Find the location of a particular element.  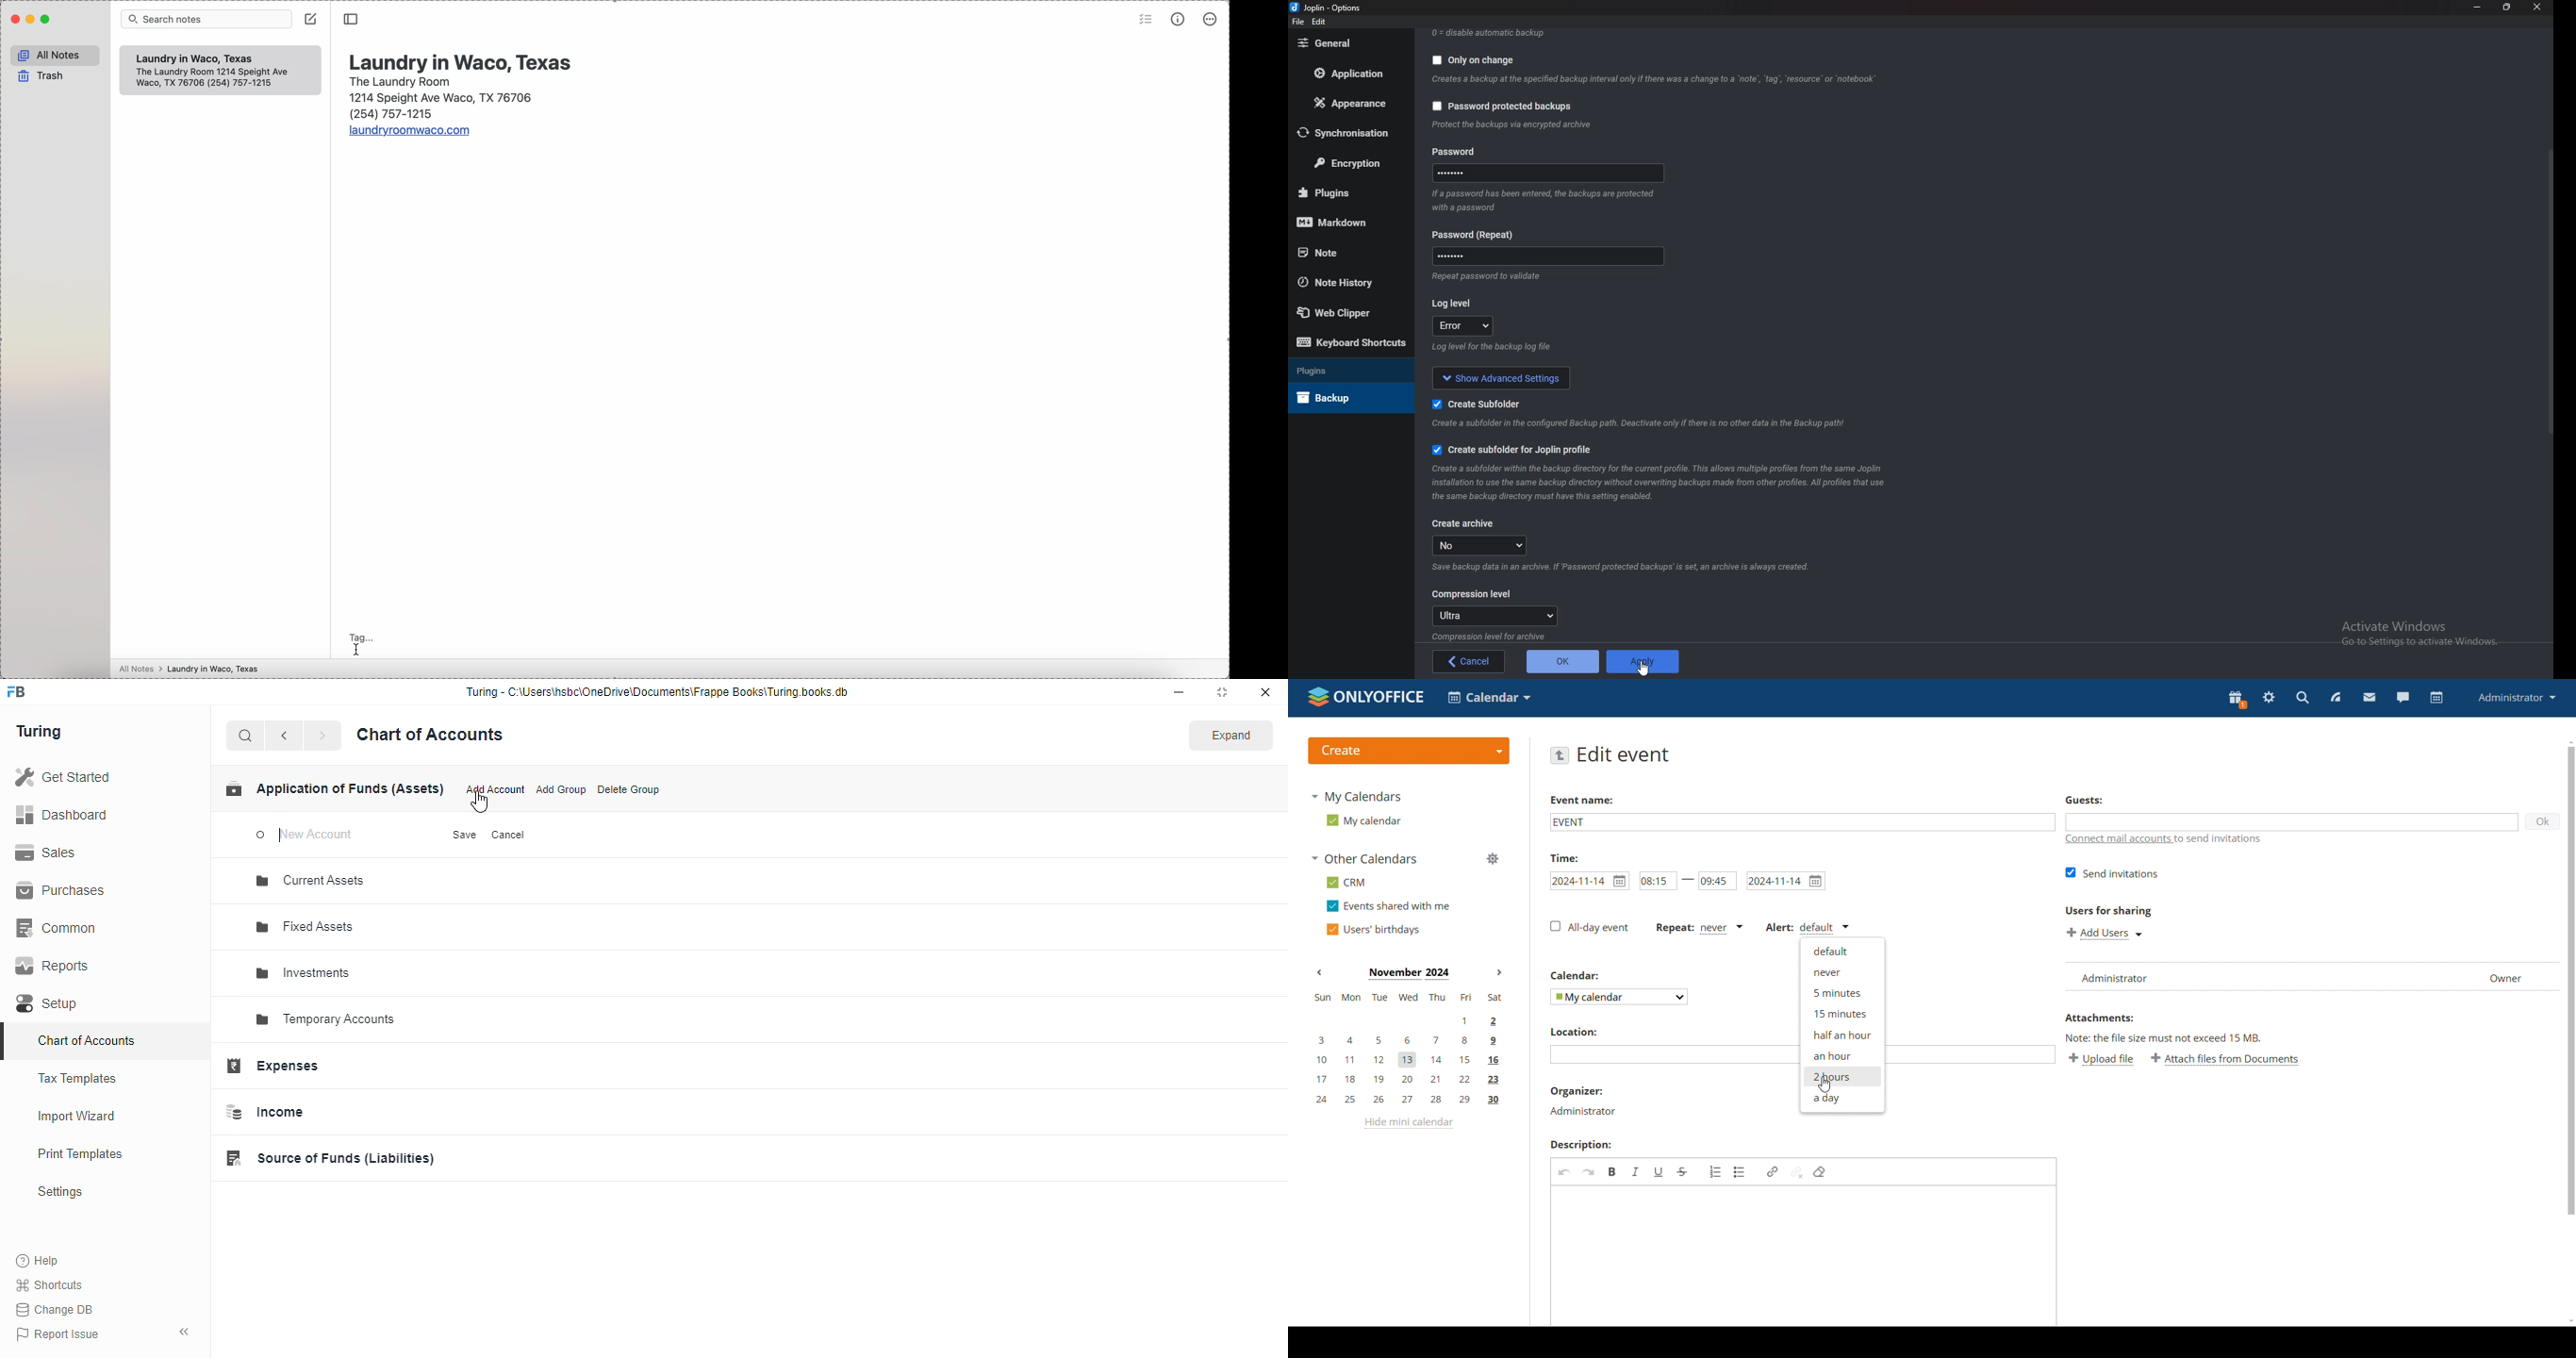

password protected backups is located at coordinates (1503, 109).